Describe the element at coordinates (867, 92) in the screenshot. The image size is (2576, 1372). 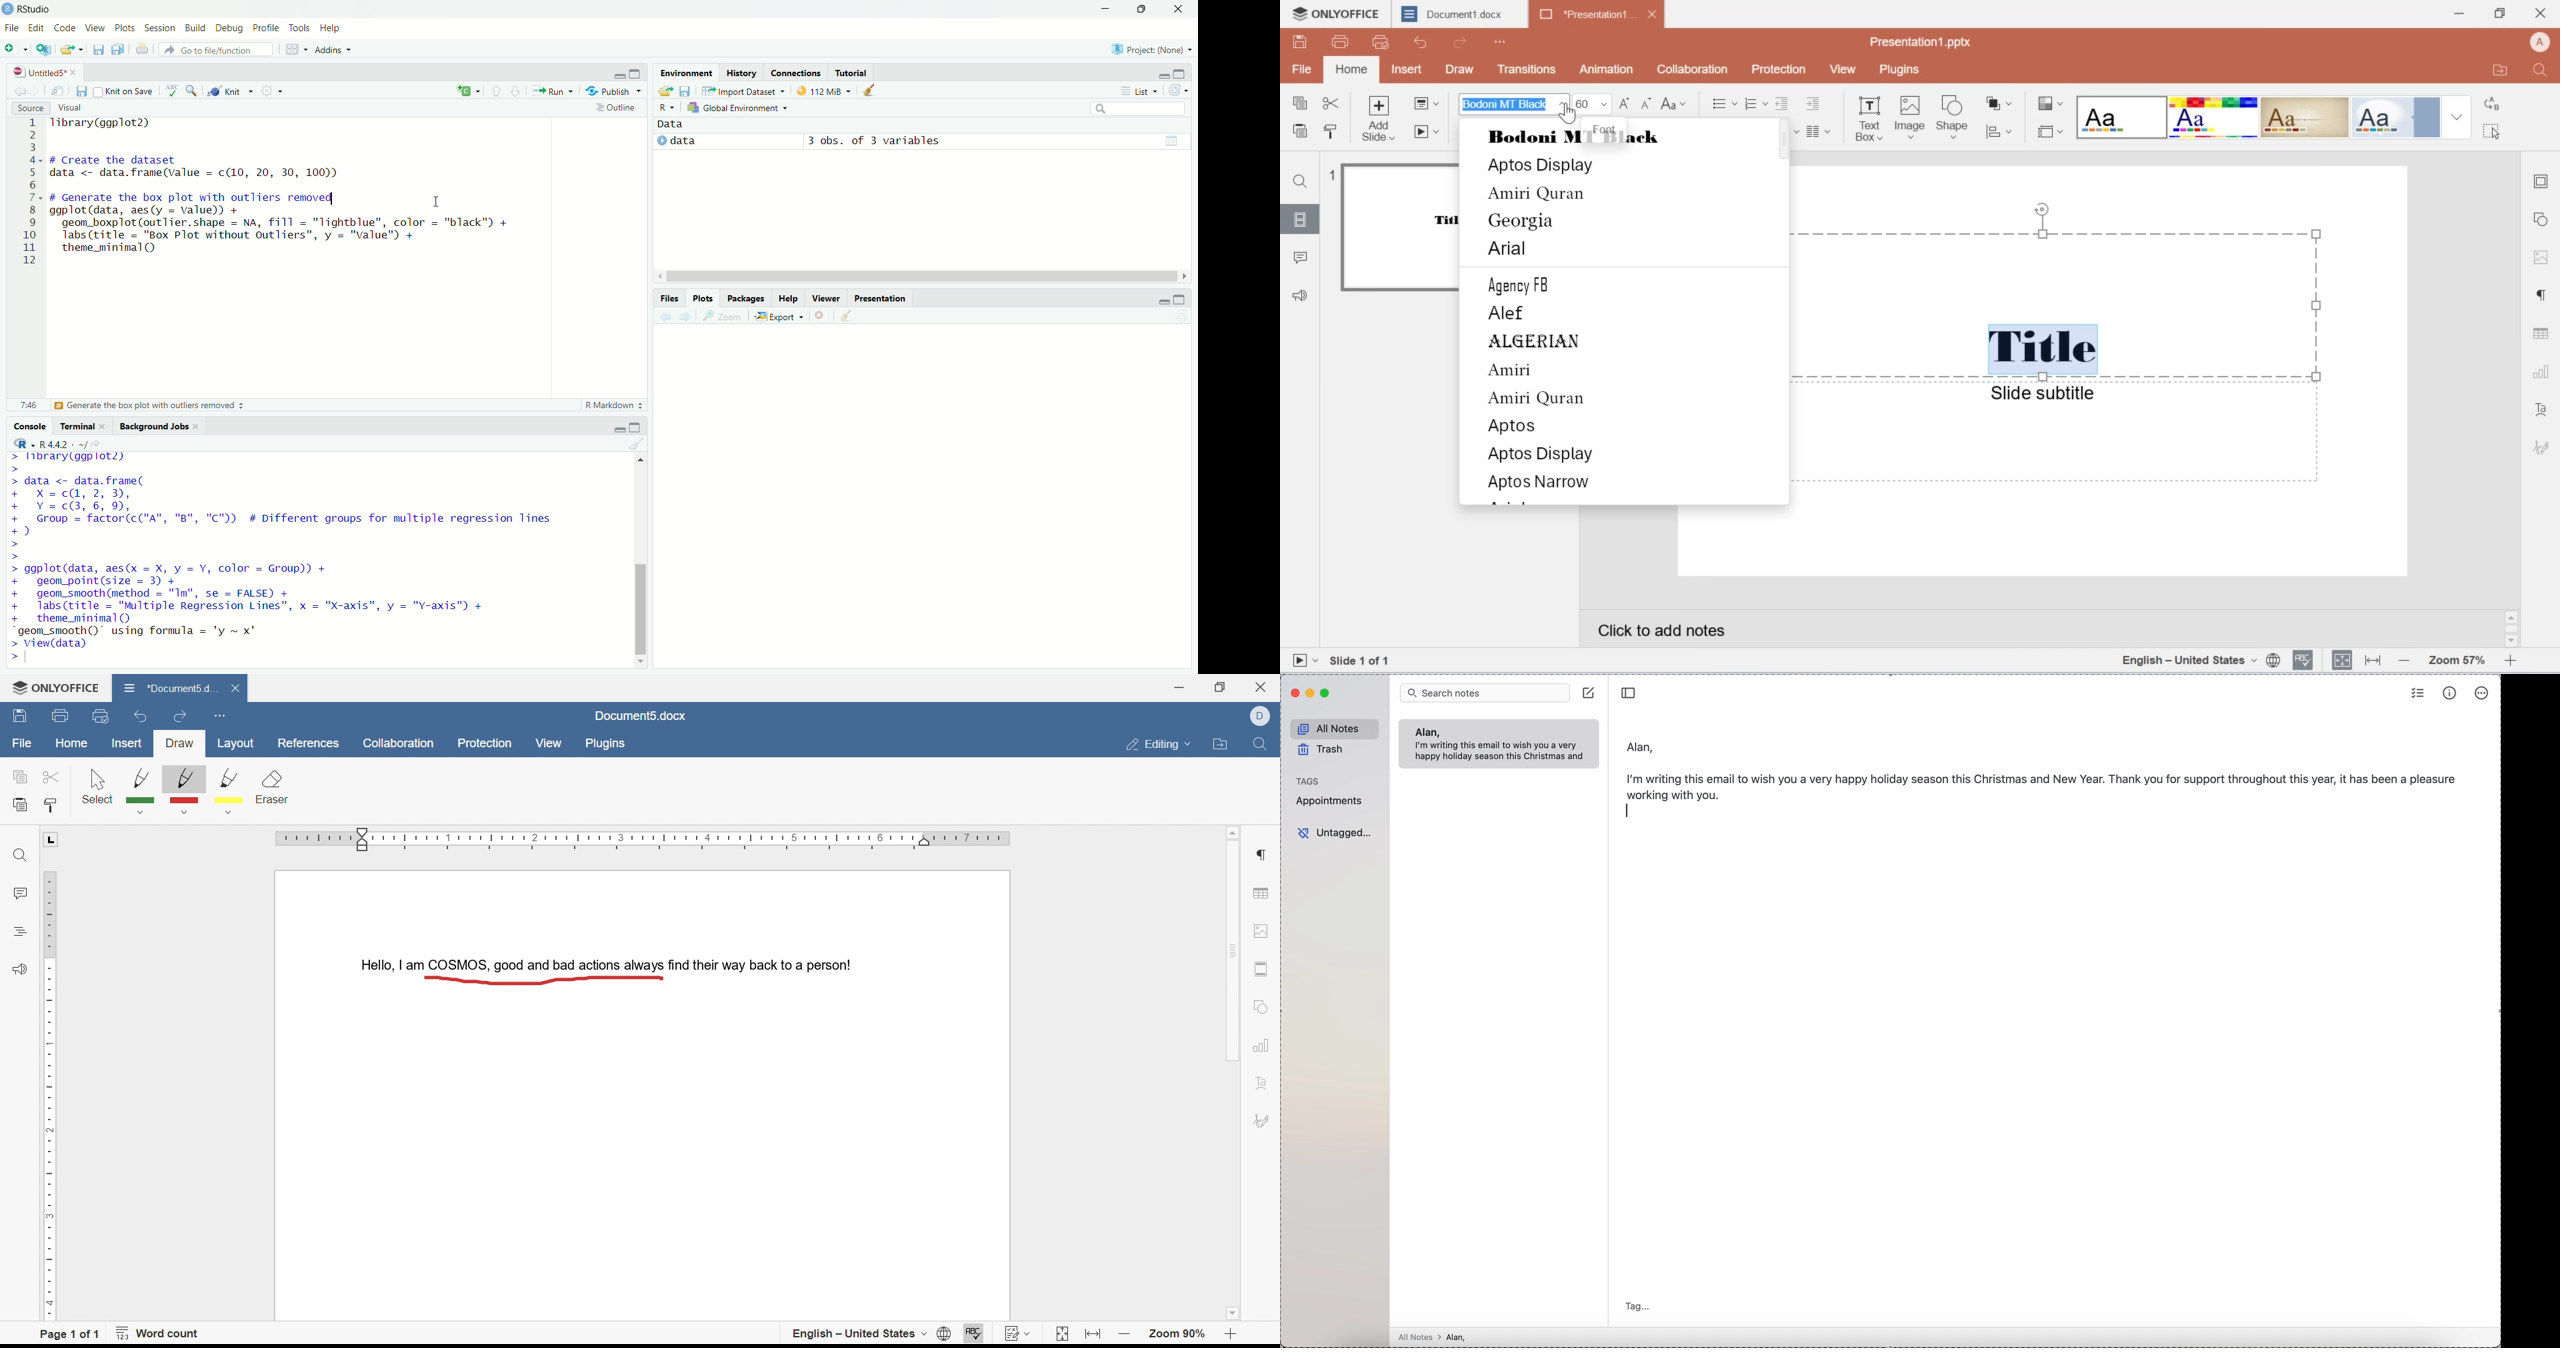
I see `clear` at that location.